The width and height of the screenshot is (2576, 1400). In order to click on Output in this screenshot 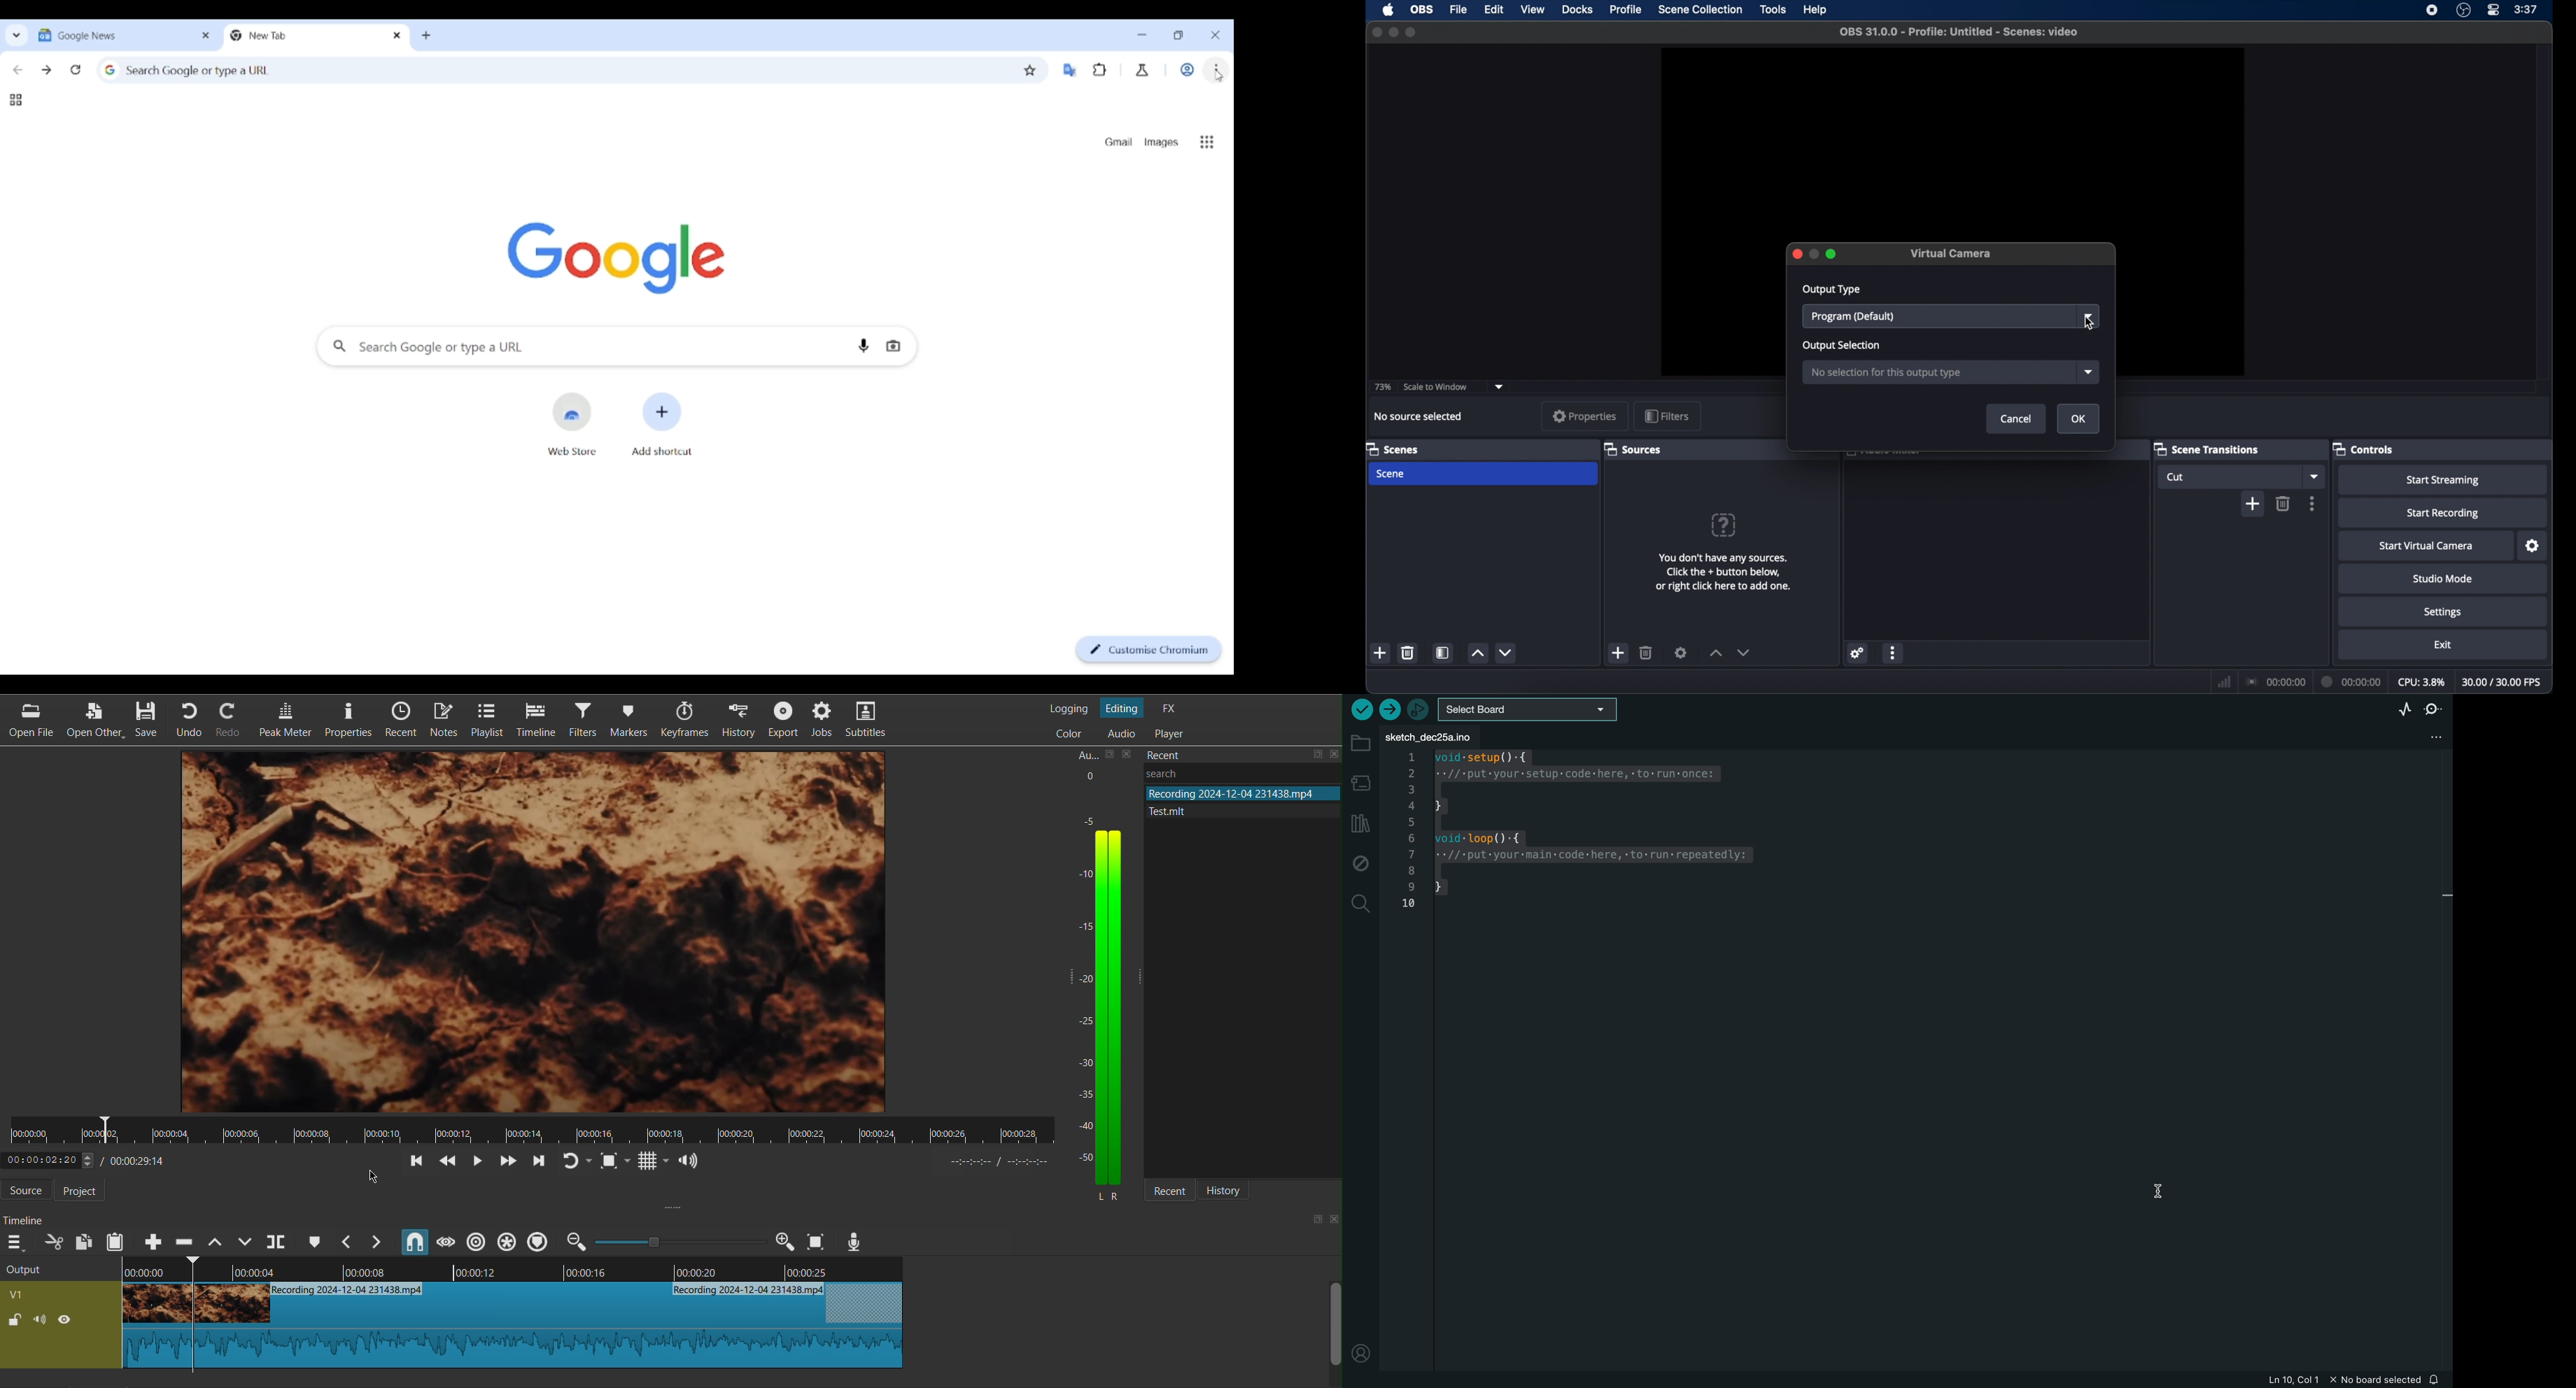, I will do `click(39, 1269)`.